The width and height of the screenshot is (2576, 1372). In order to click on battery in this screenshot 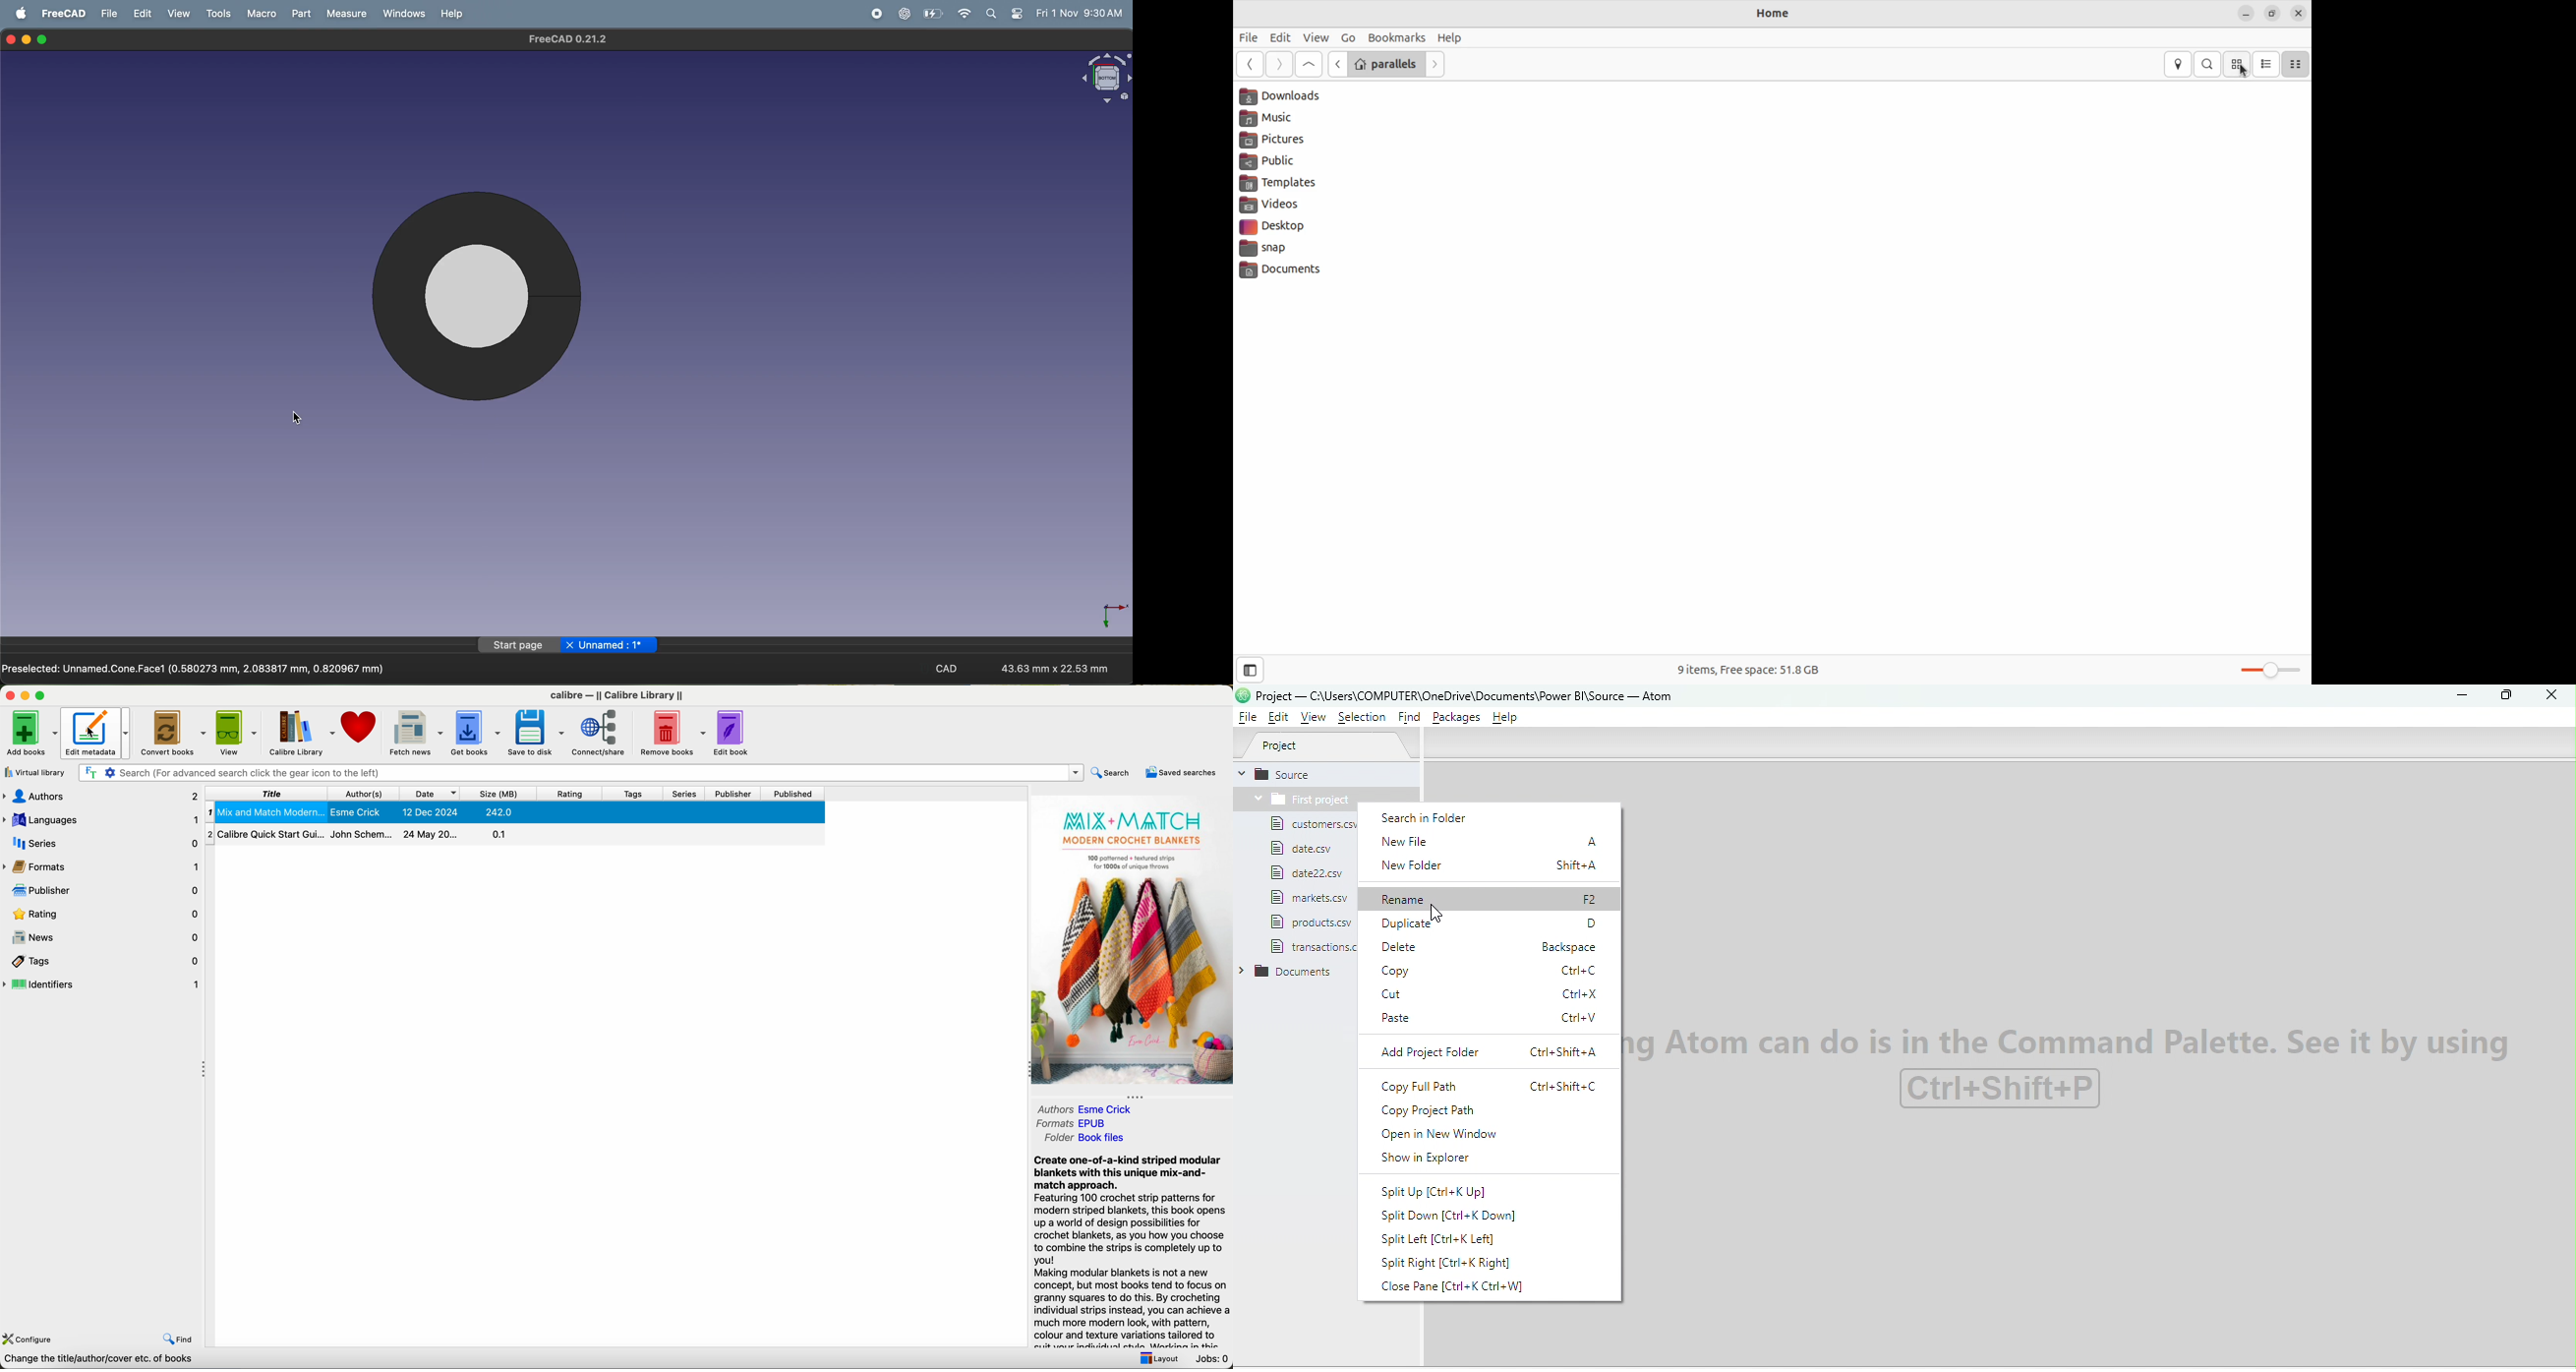, I will do `click(933, 13)`.